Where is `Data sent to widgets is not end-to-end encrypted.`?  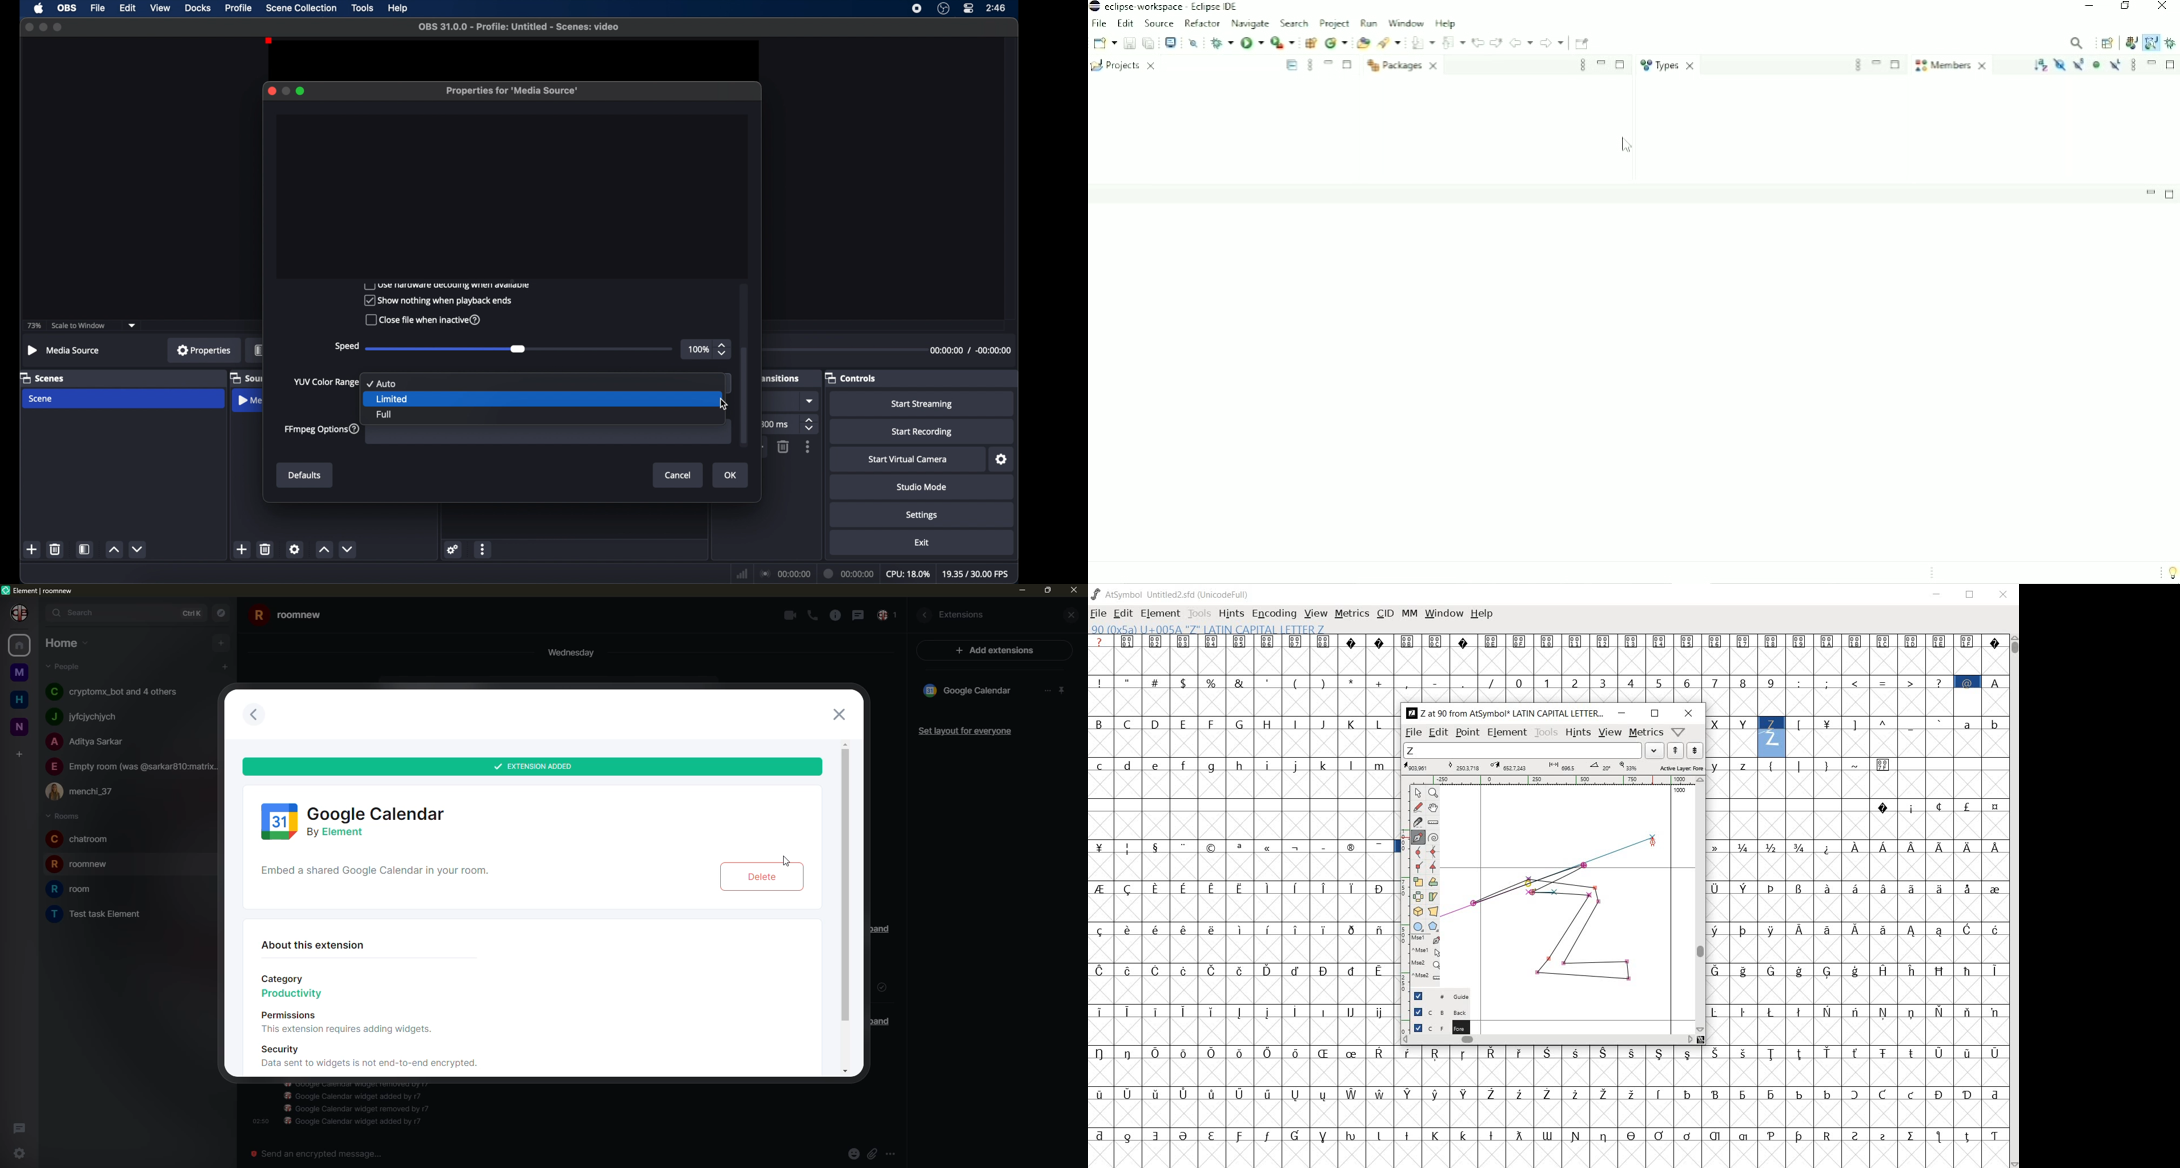
Data sent to widgets is not end-to-end encrypted. is located at coordinates (370, 1065).